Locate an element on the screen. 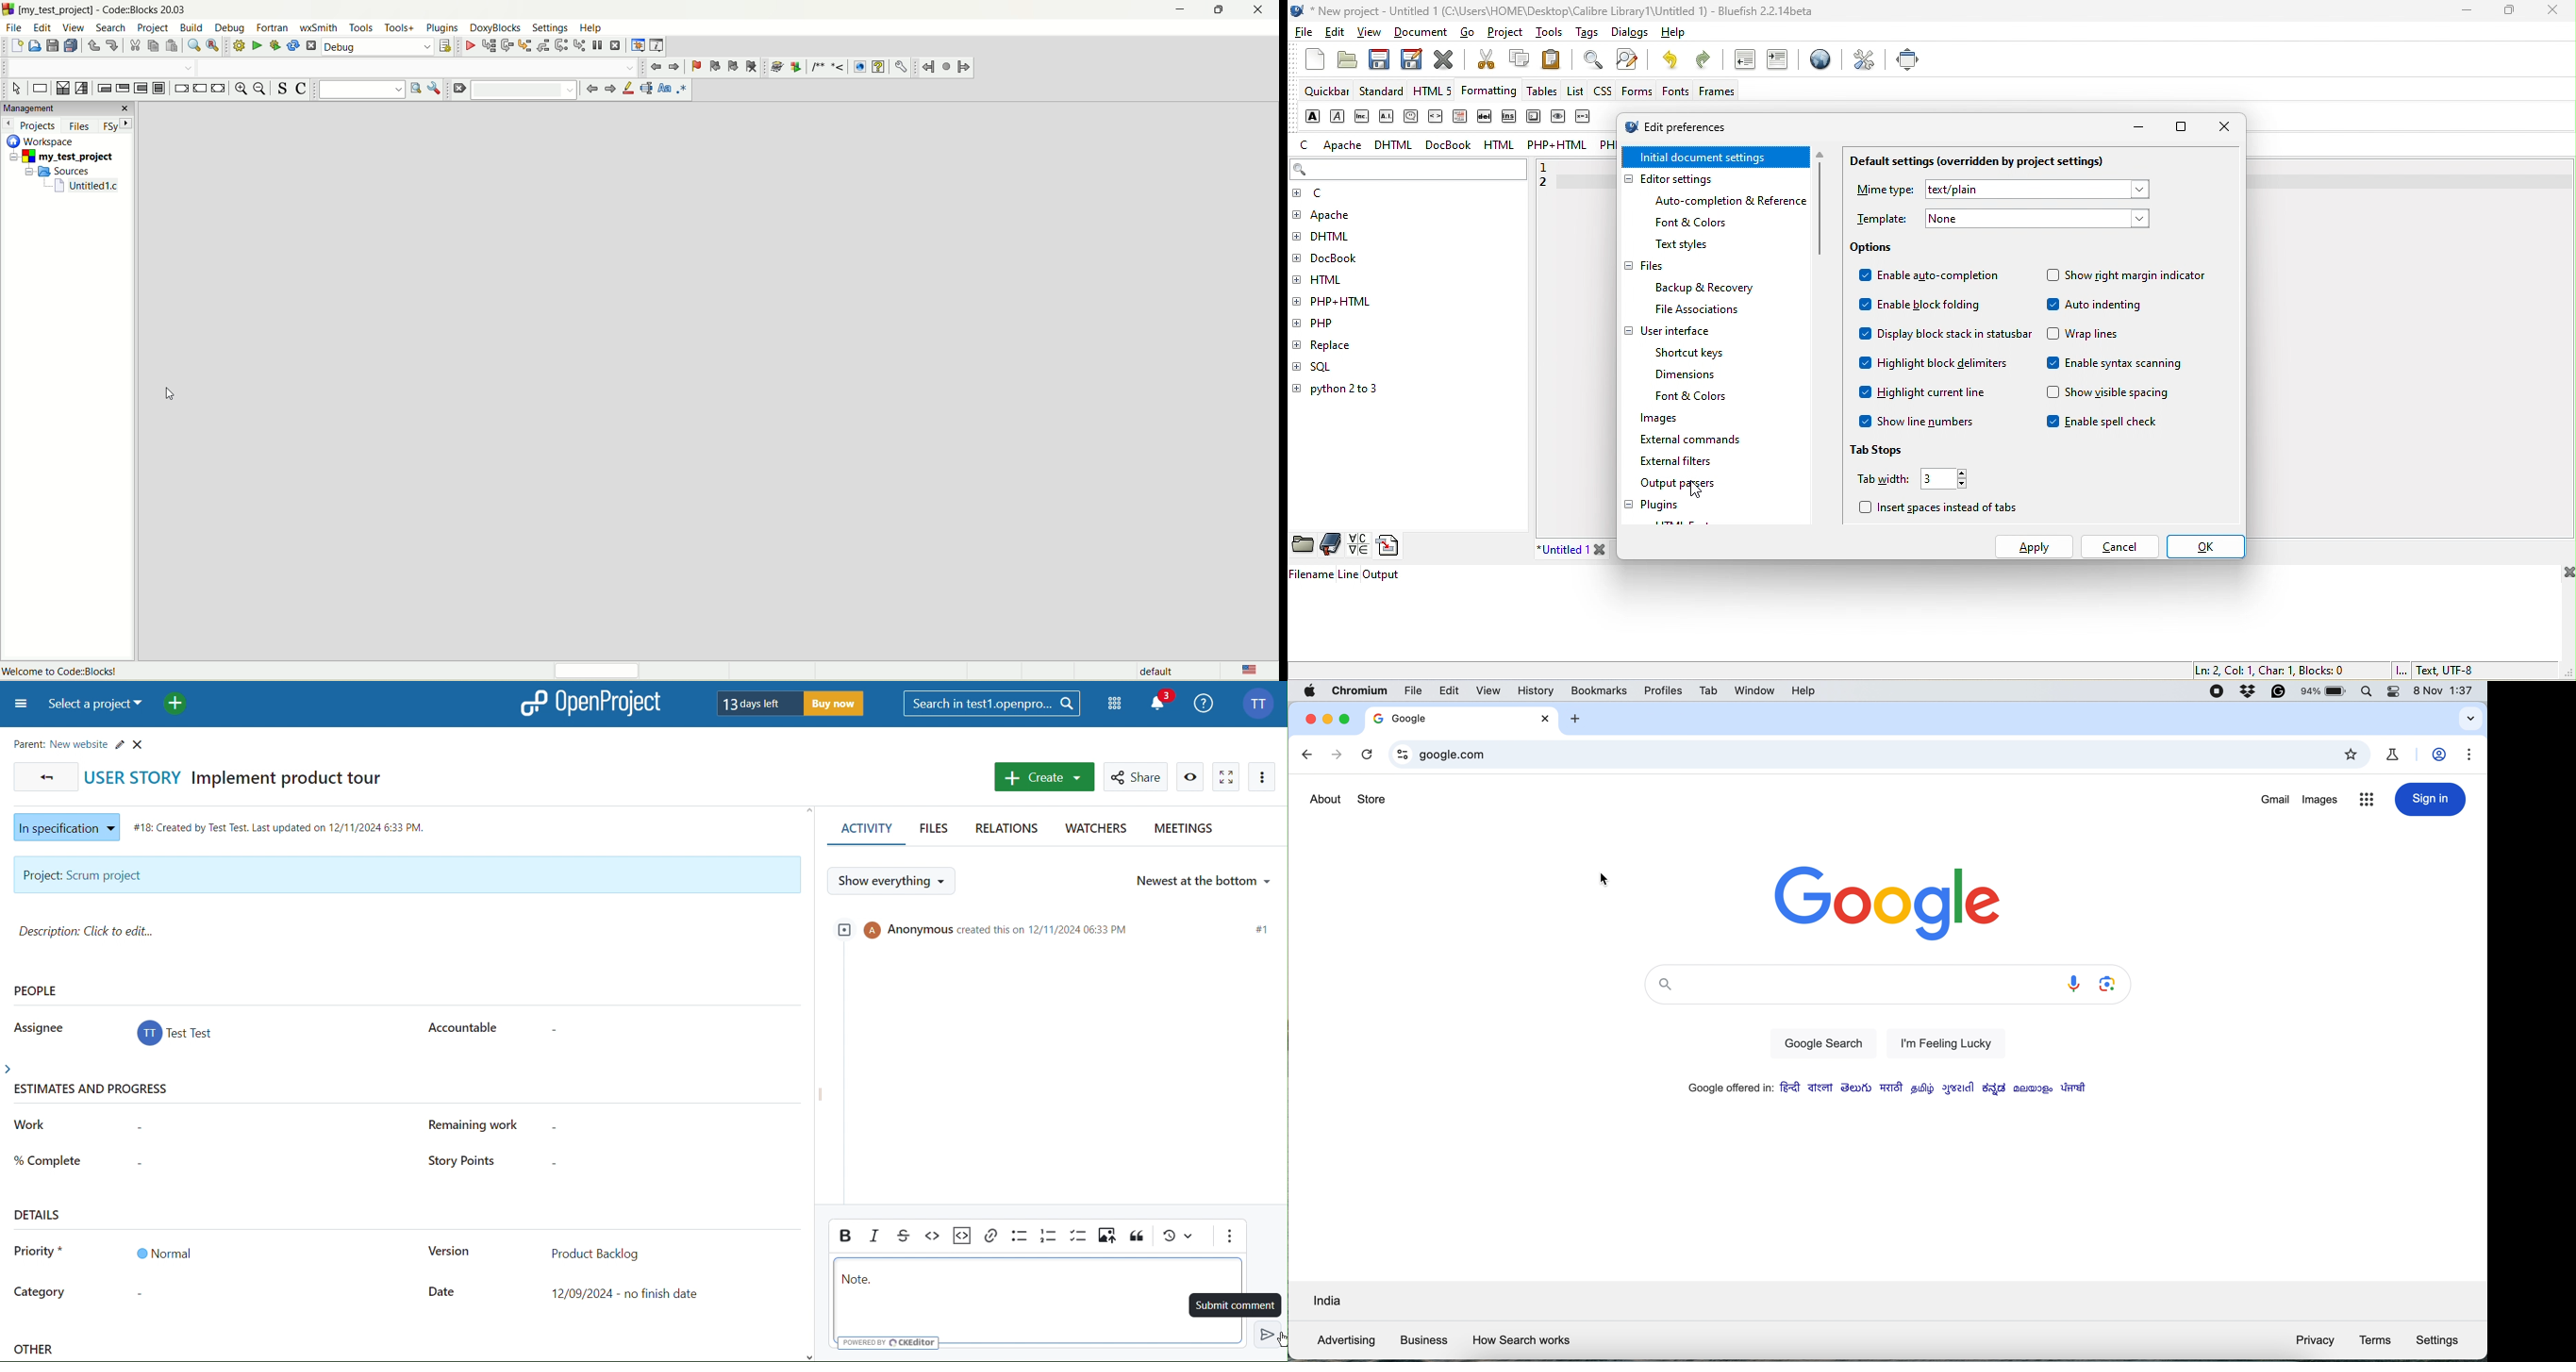 The image size is (2576, 1372). jump forward is located at coordinates (964, 67).